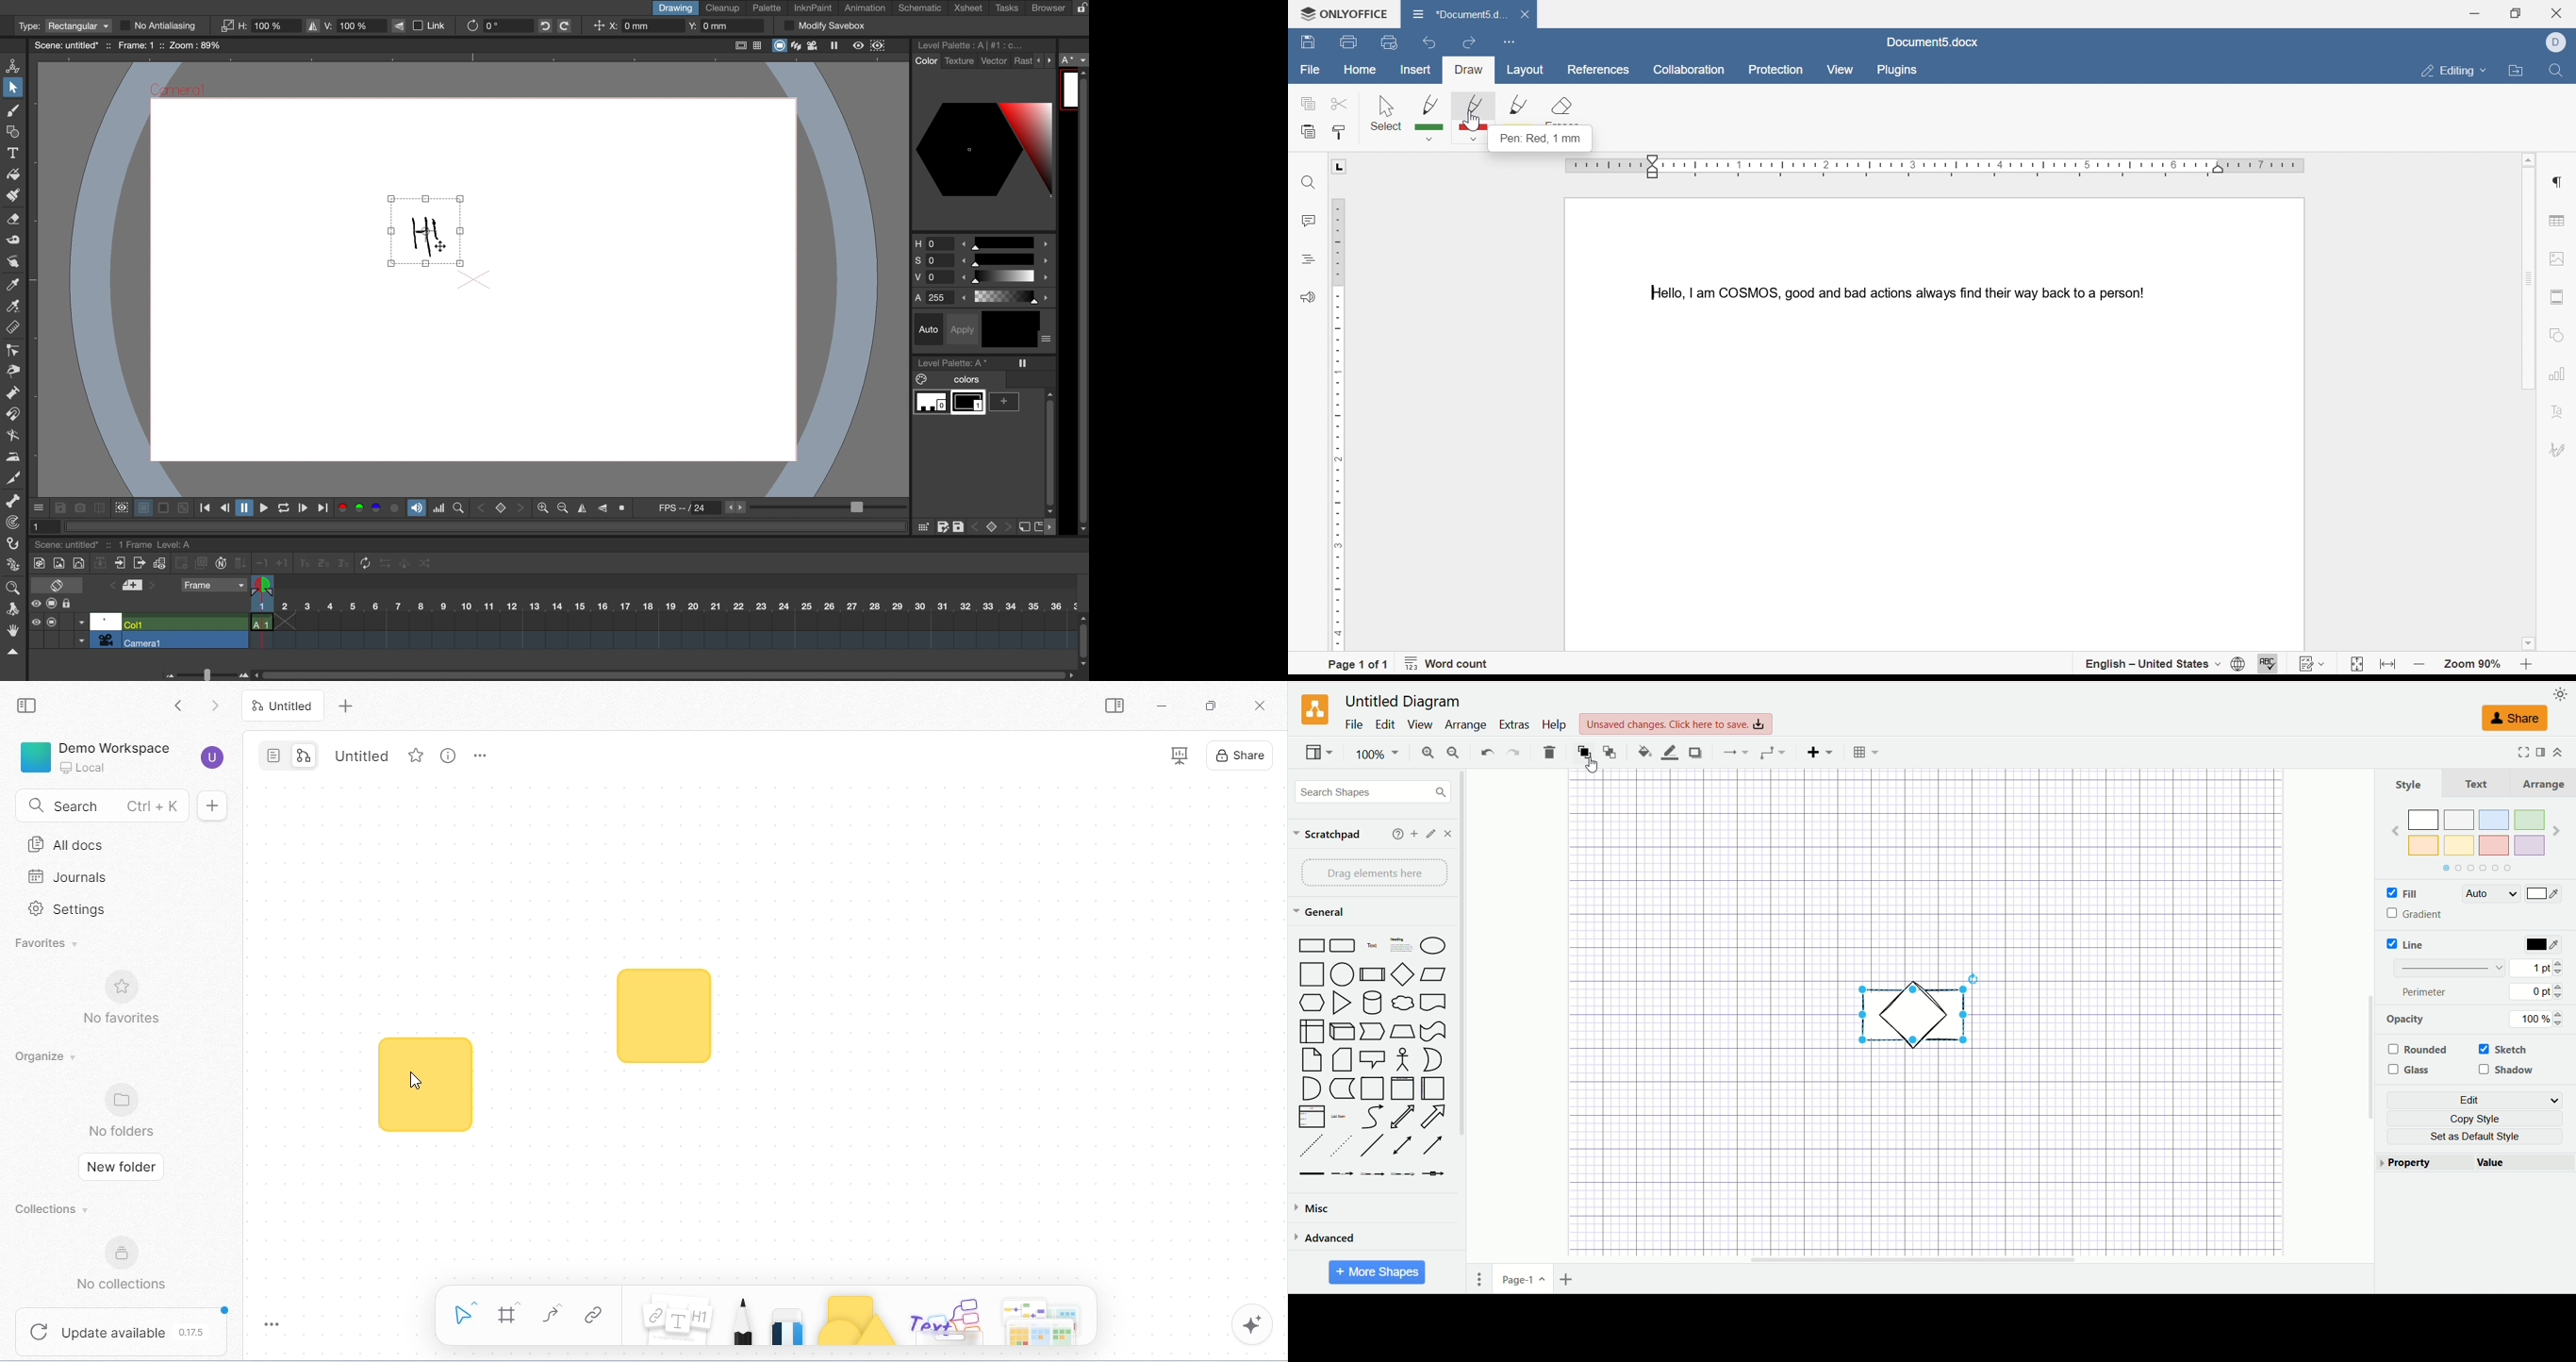 Image resolution: width=2576 pixels, height=1372 pixels. I want to click on camera stand visibility toggle all, so click(51, 622).